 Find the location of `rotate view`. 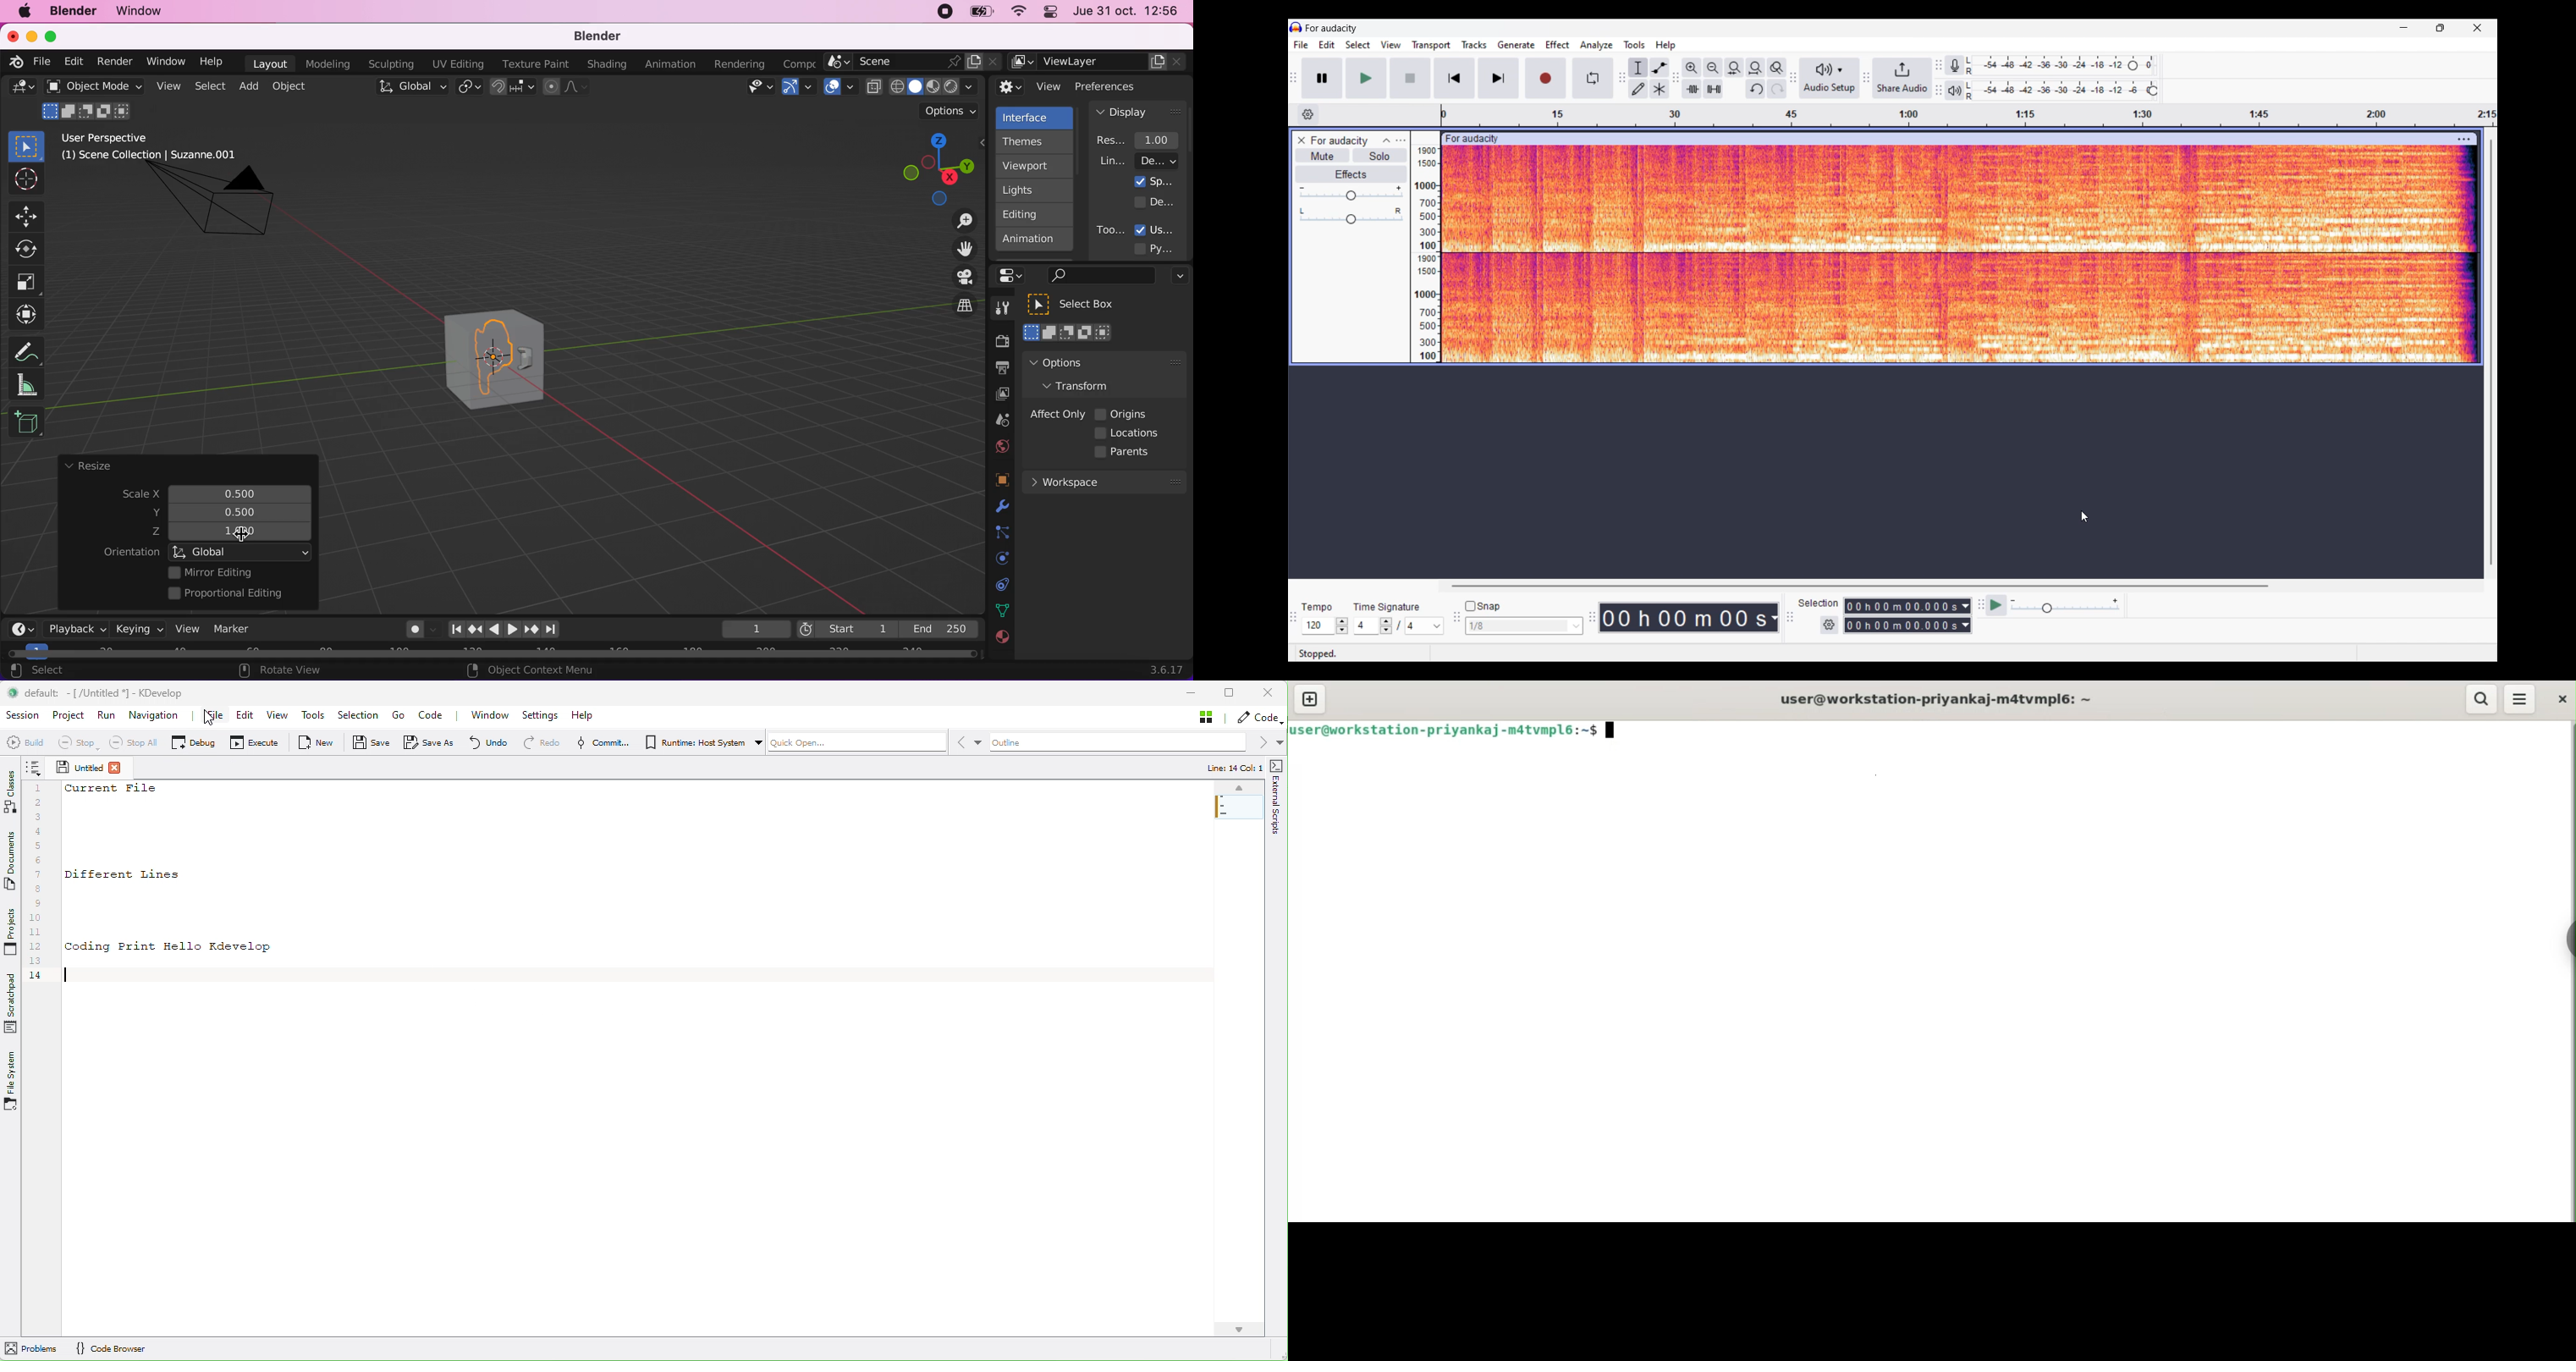

rotate view is located at coordinates (289, 671).